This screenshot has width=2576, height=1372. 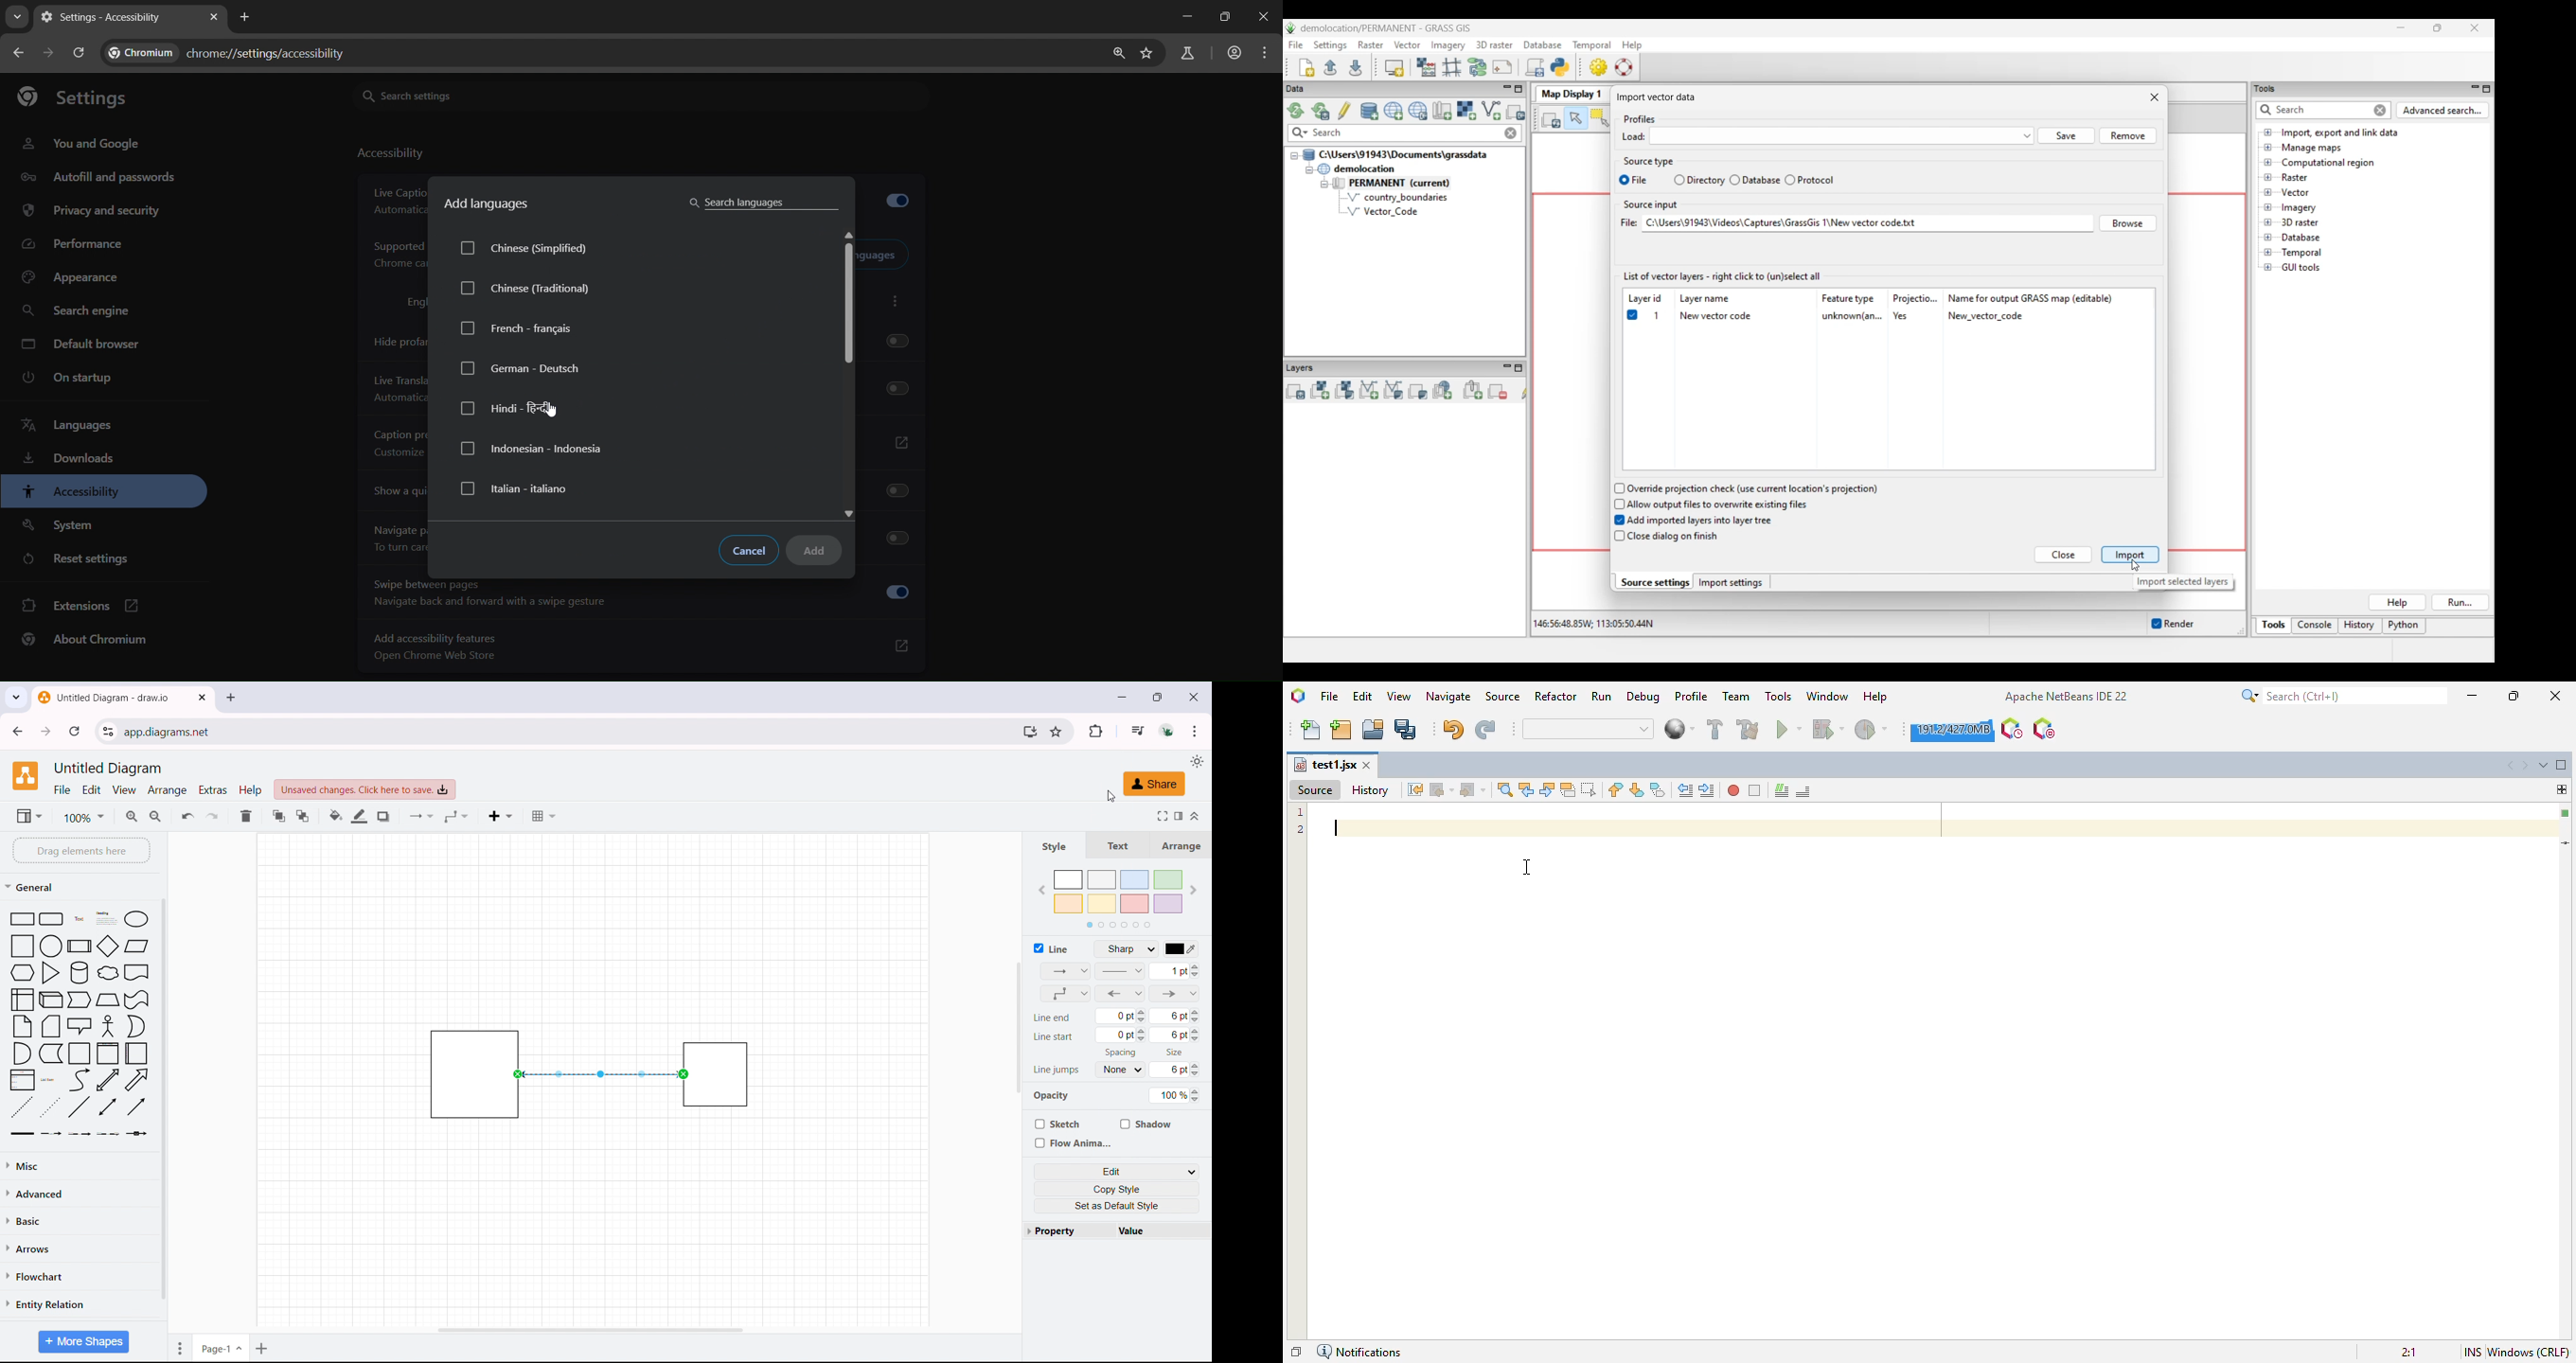 I want to click on view site information, so click(x=108, y=731).